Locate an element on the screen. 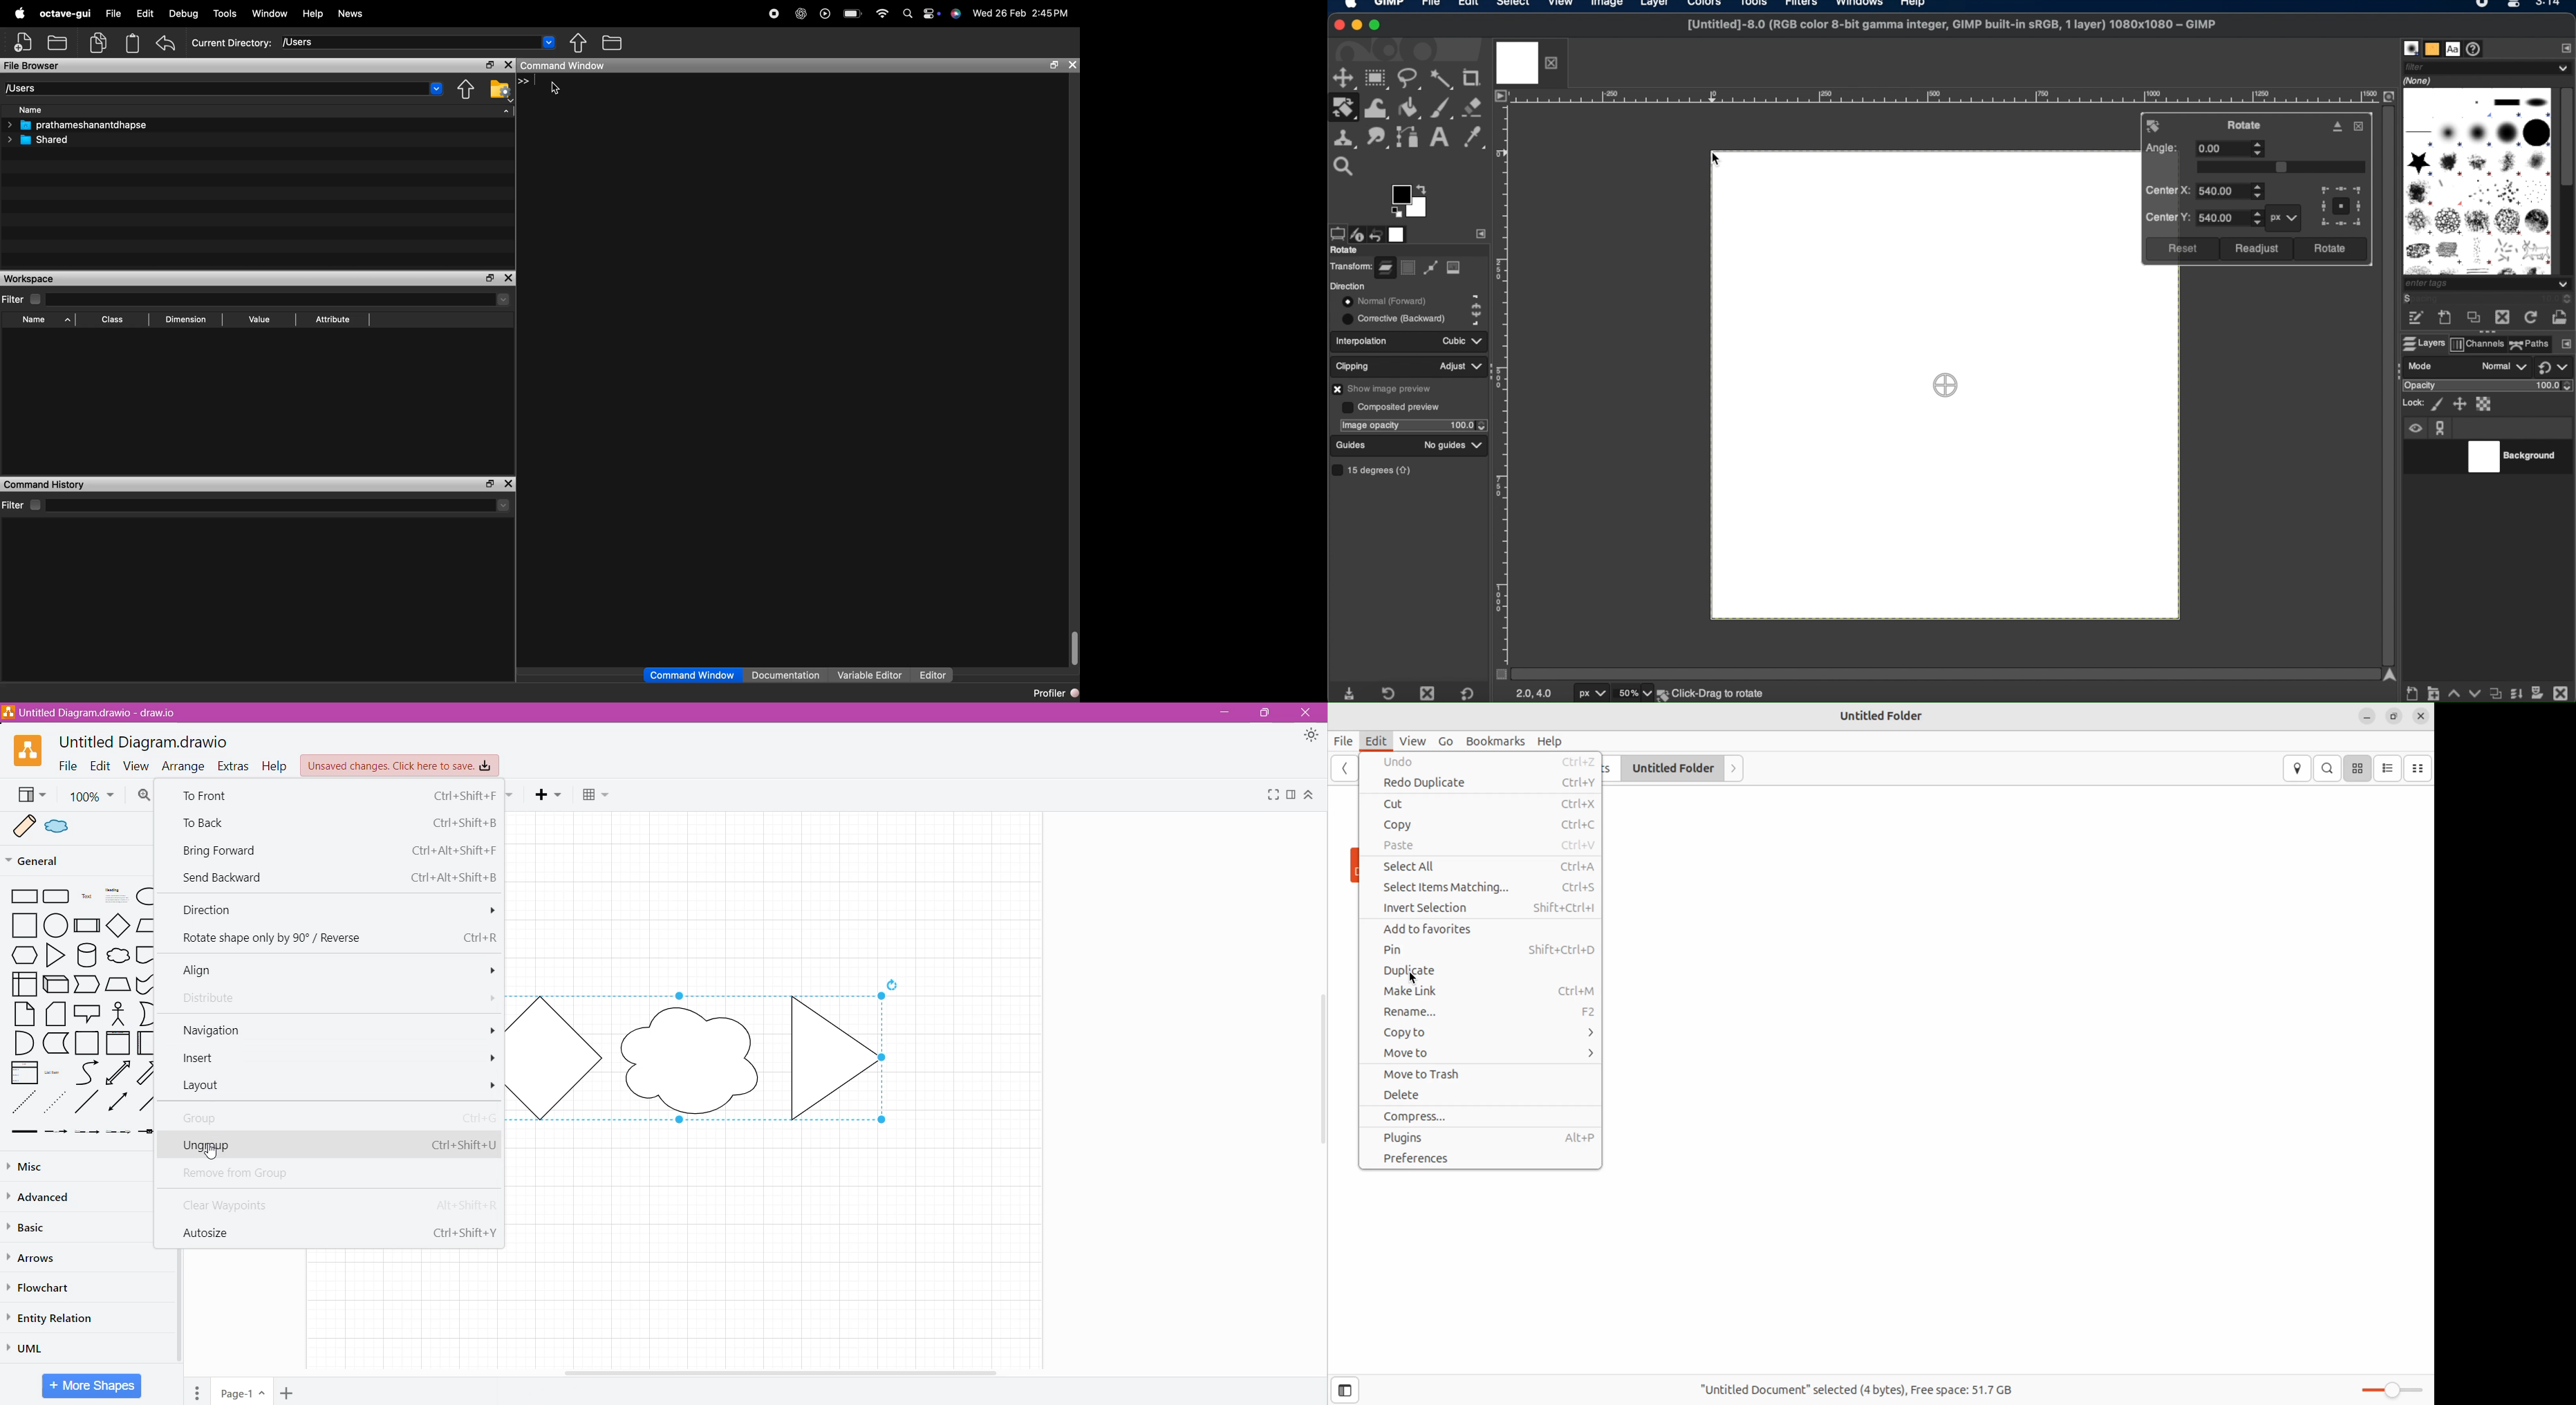 Image resolution: width=2576 pixels, height=1428 pixels. Zoom is located at coordinates (93, 797).